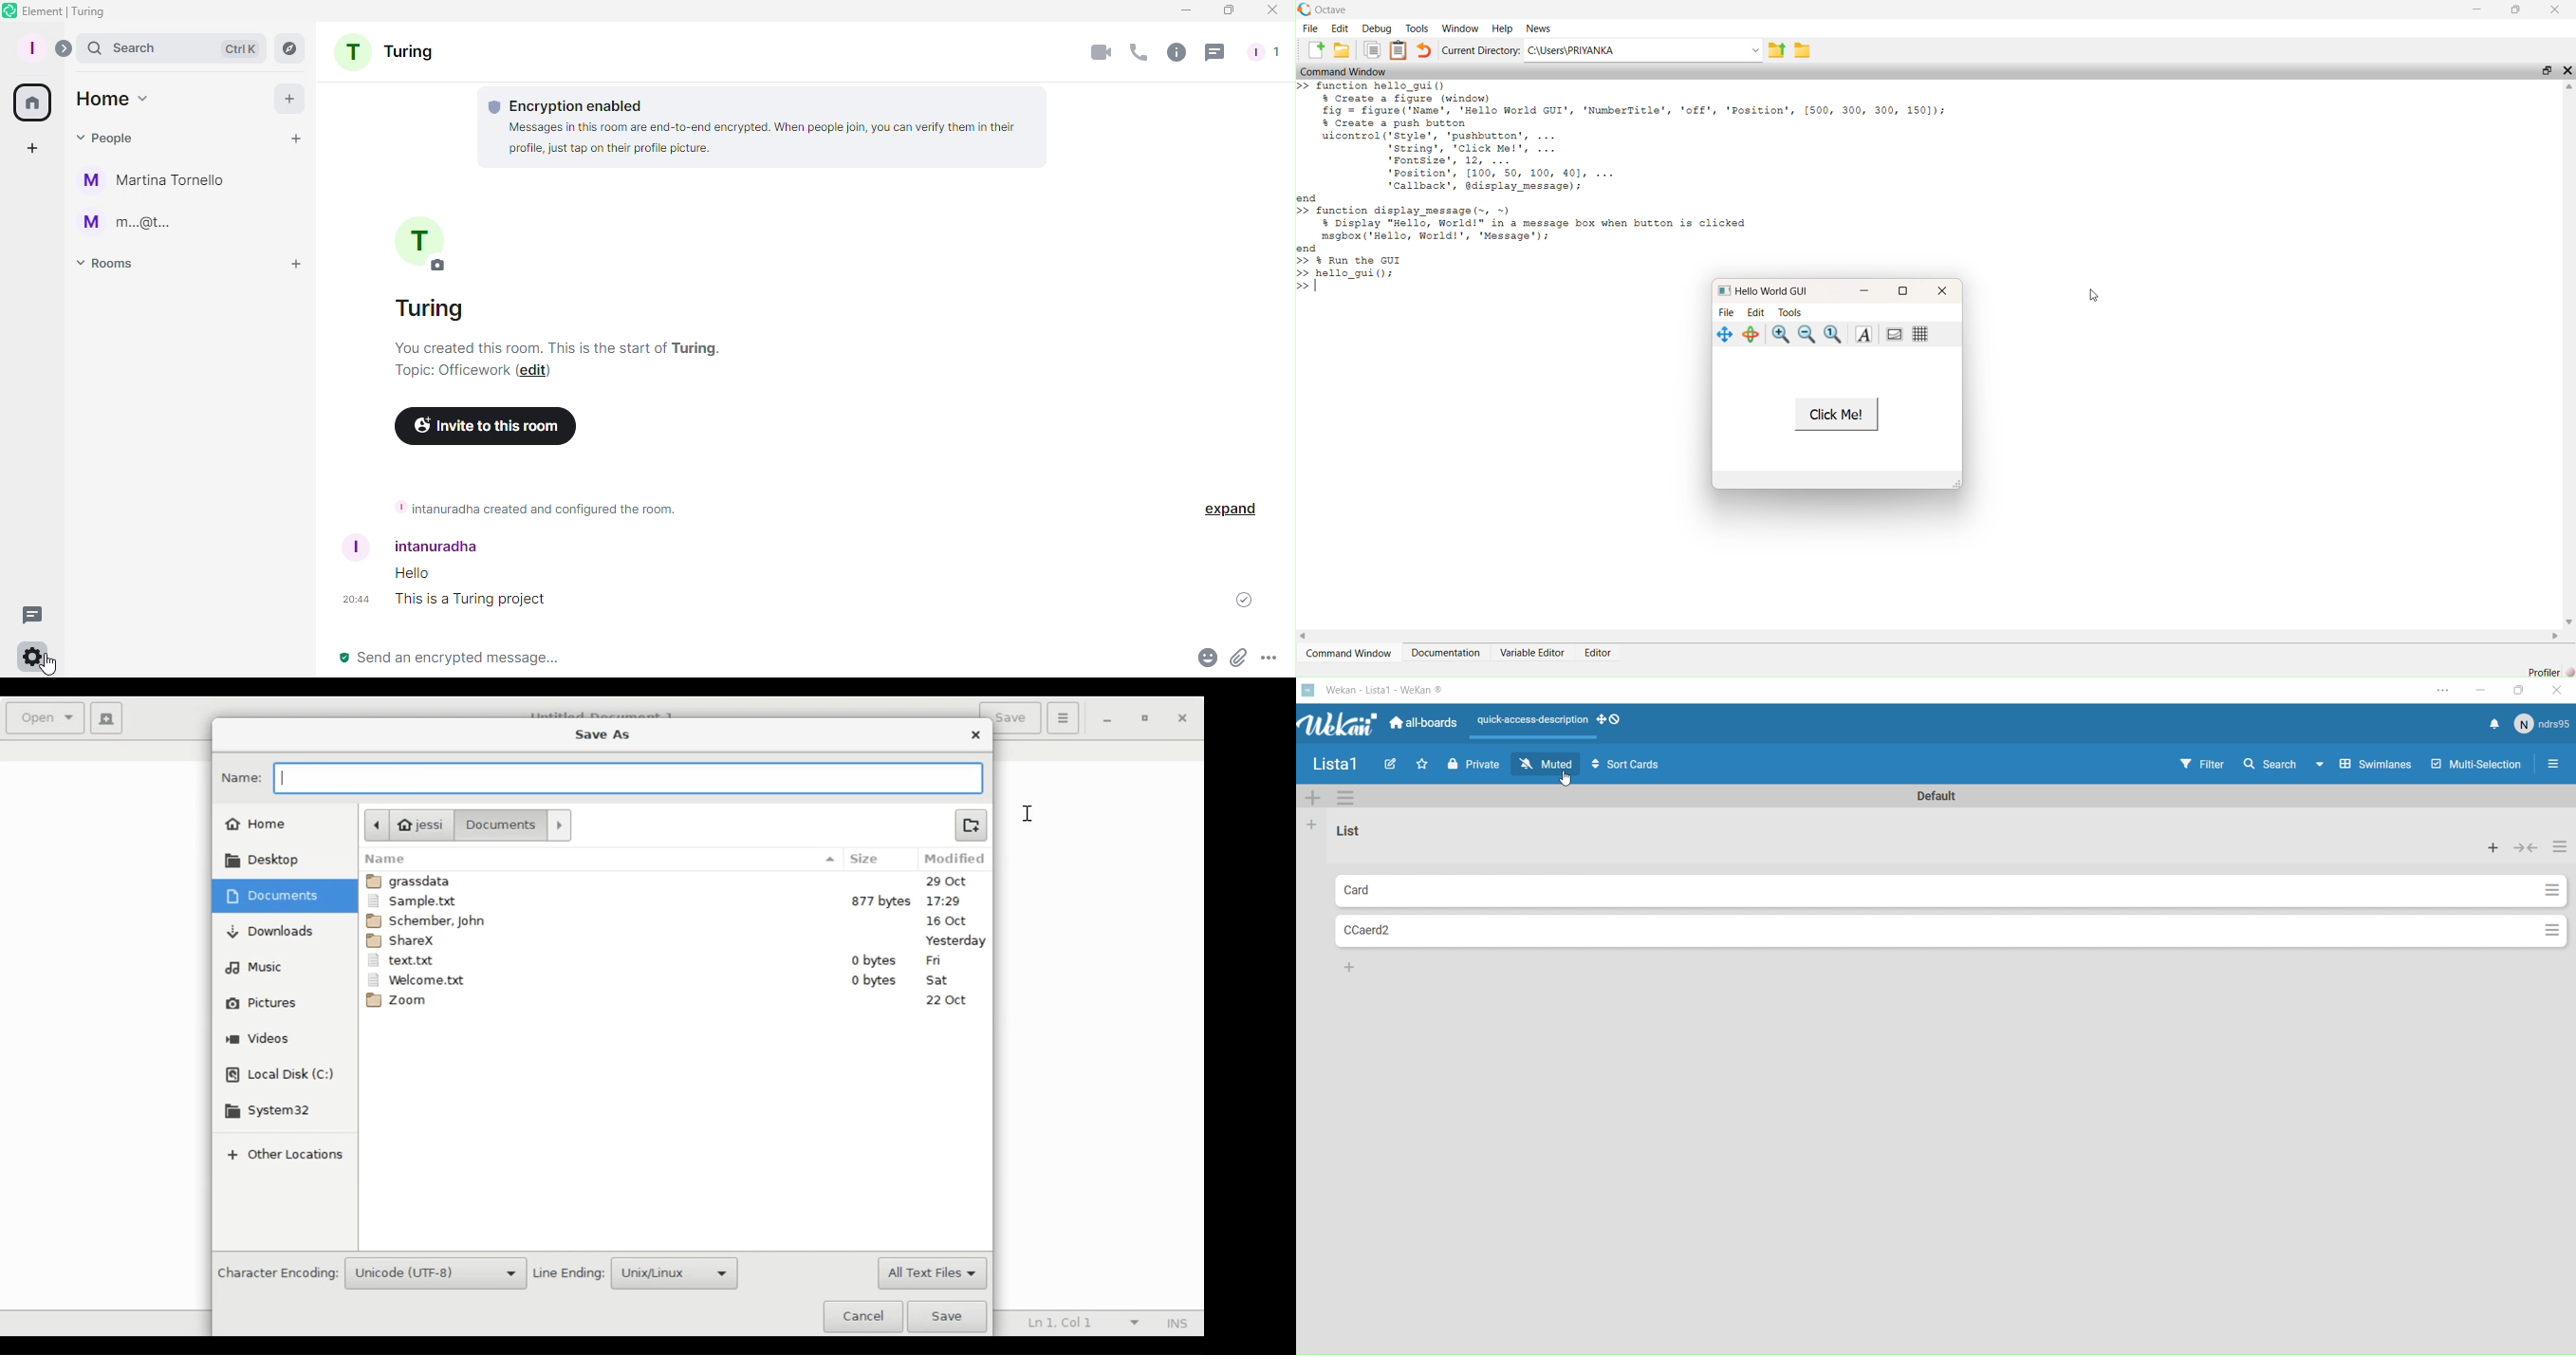 The width and height of the screenshot is (2576, 1372). Describe the element at coordinates (160, 184) in the screenshot. I see `Martina Tornello` at that location.